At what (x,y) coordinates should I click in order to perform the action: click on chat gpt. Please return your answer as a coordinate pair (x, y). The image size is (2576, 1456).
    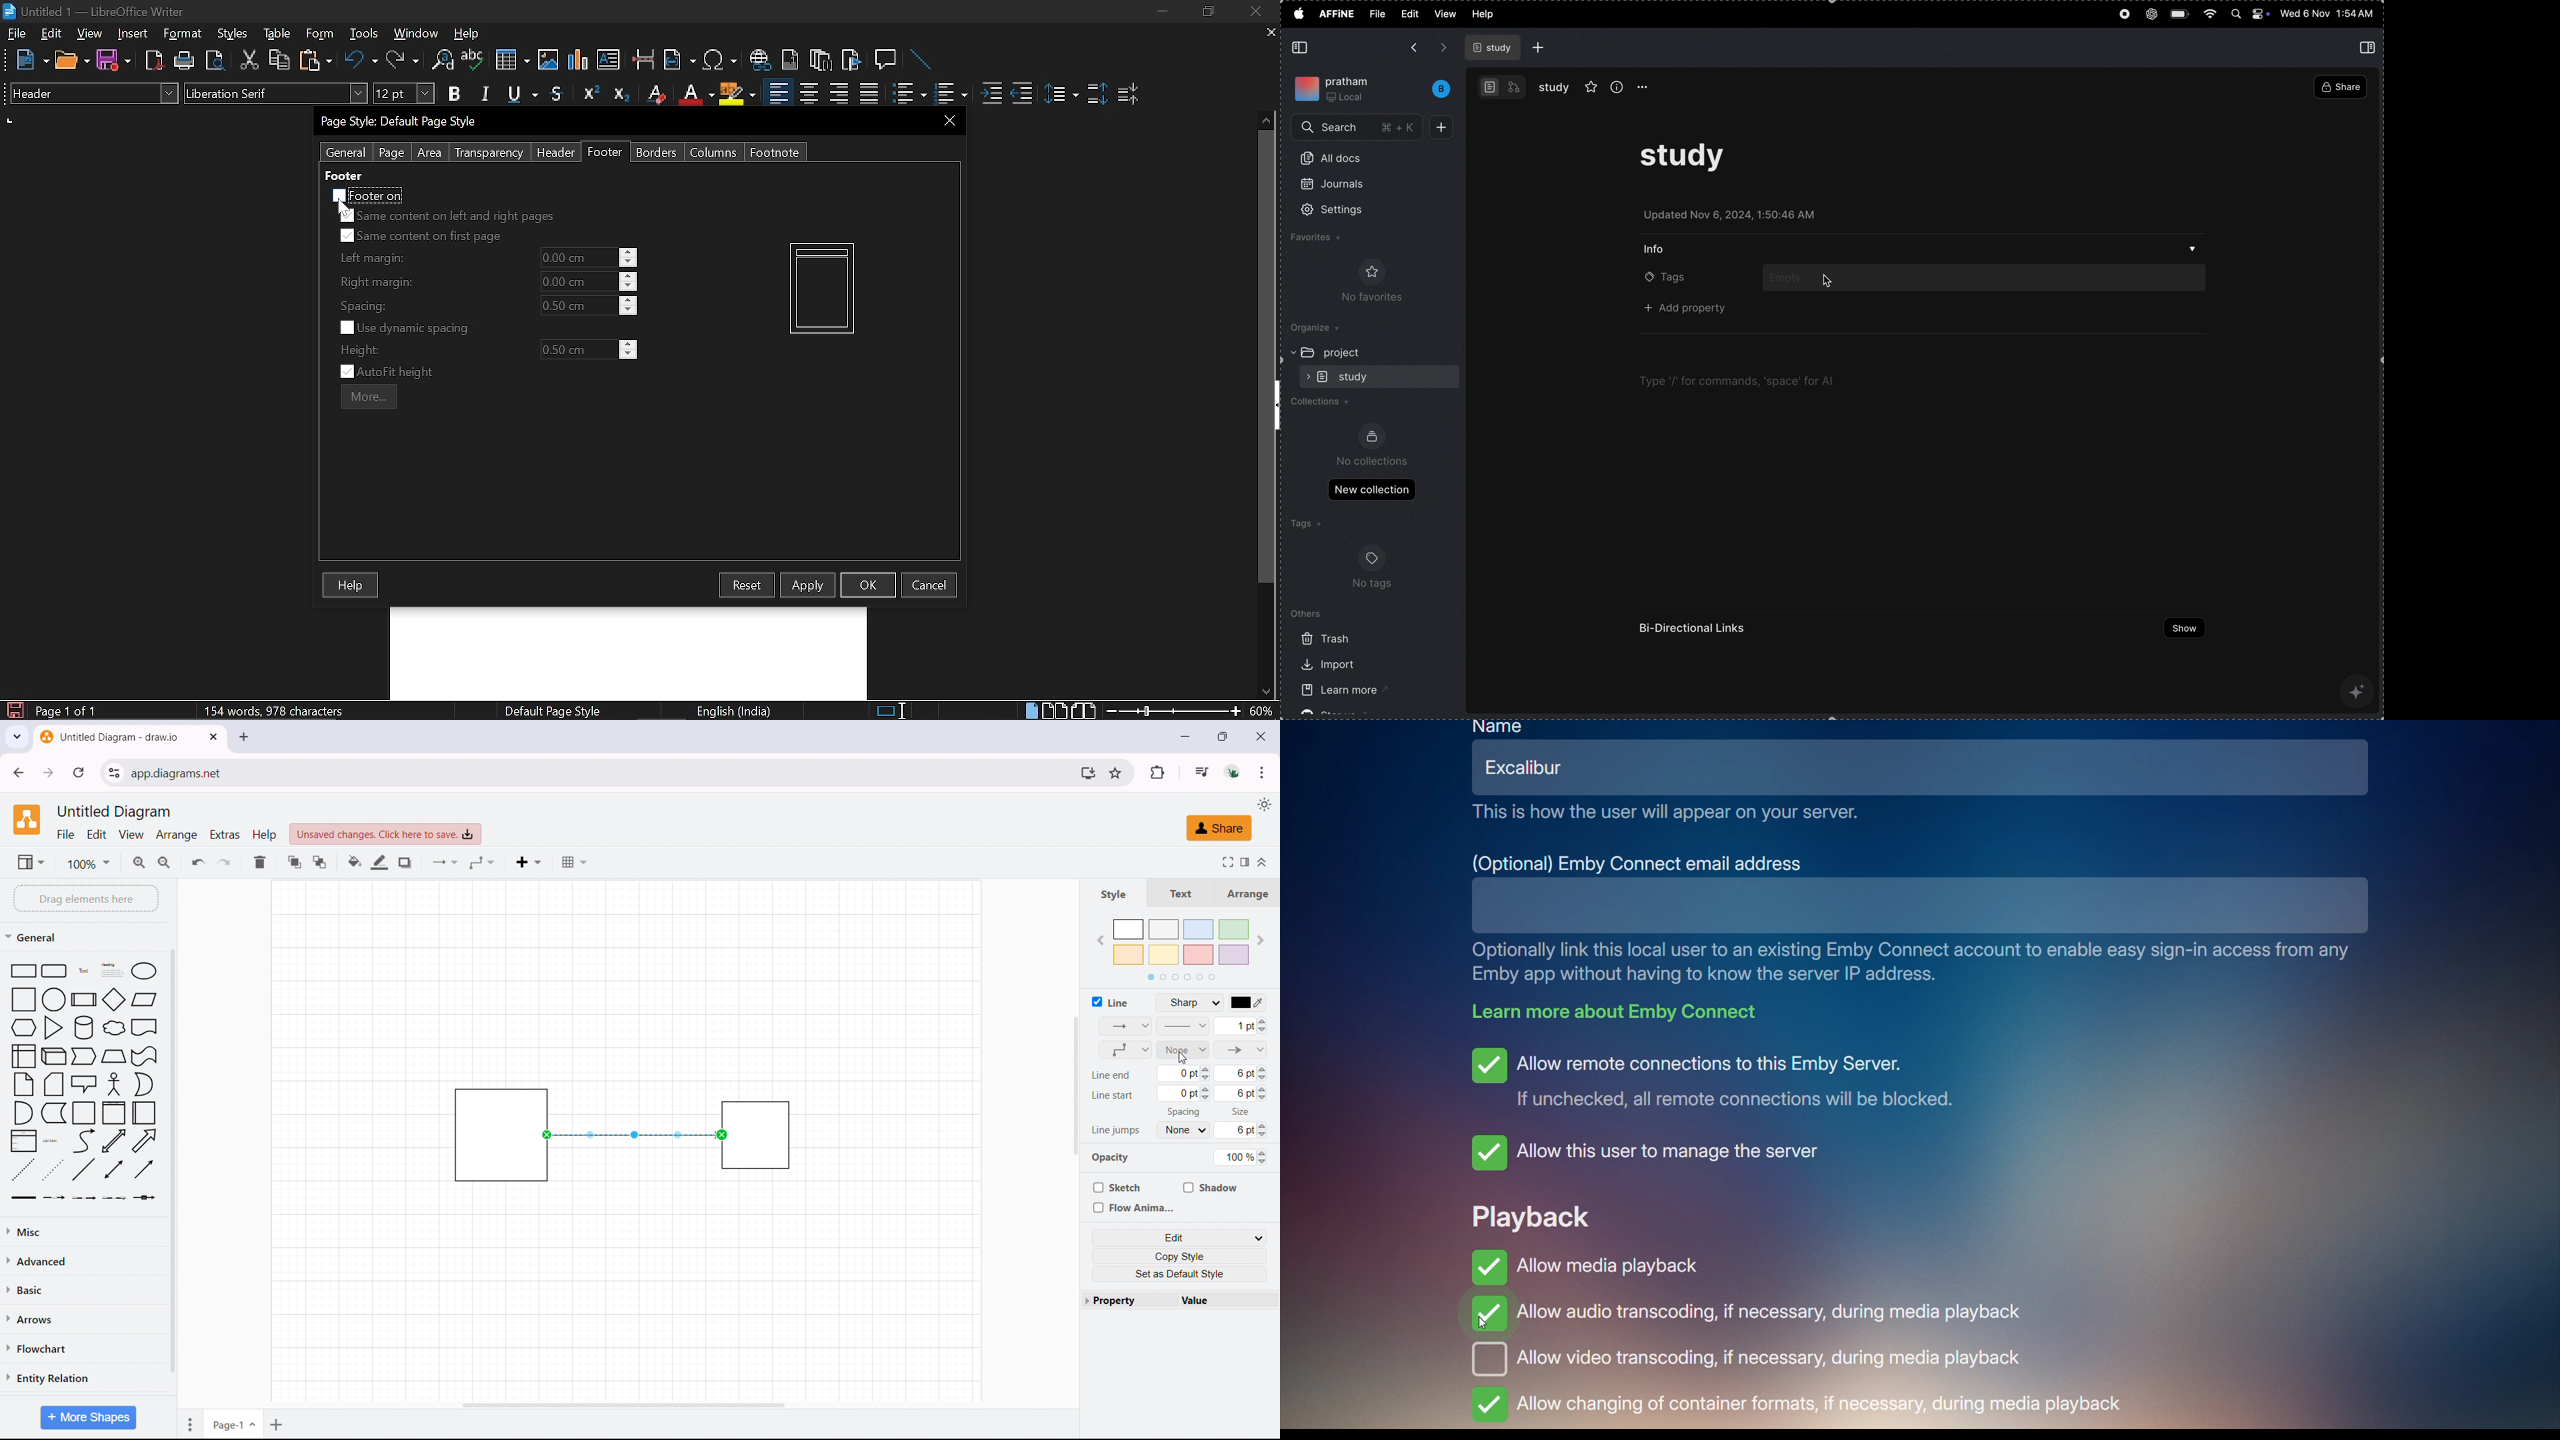
    Looking at the image, I should click on (2151, 12).